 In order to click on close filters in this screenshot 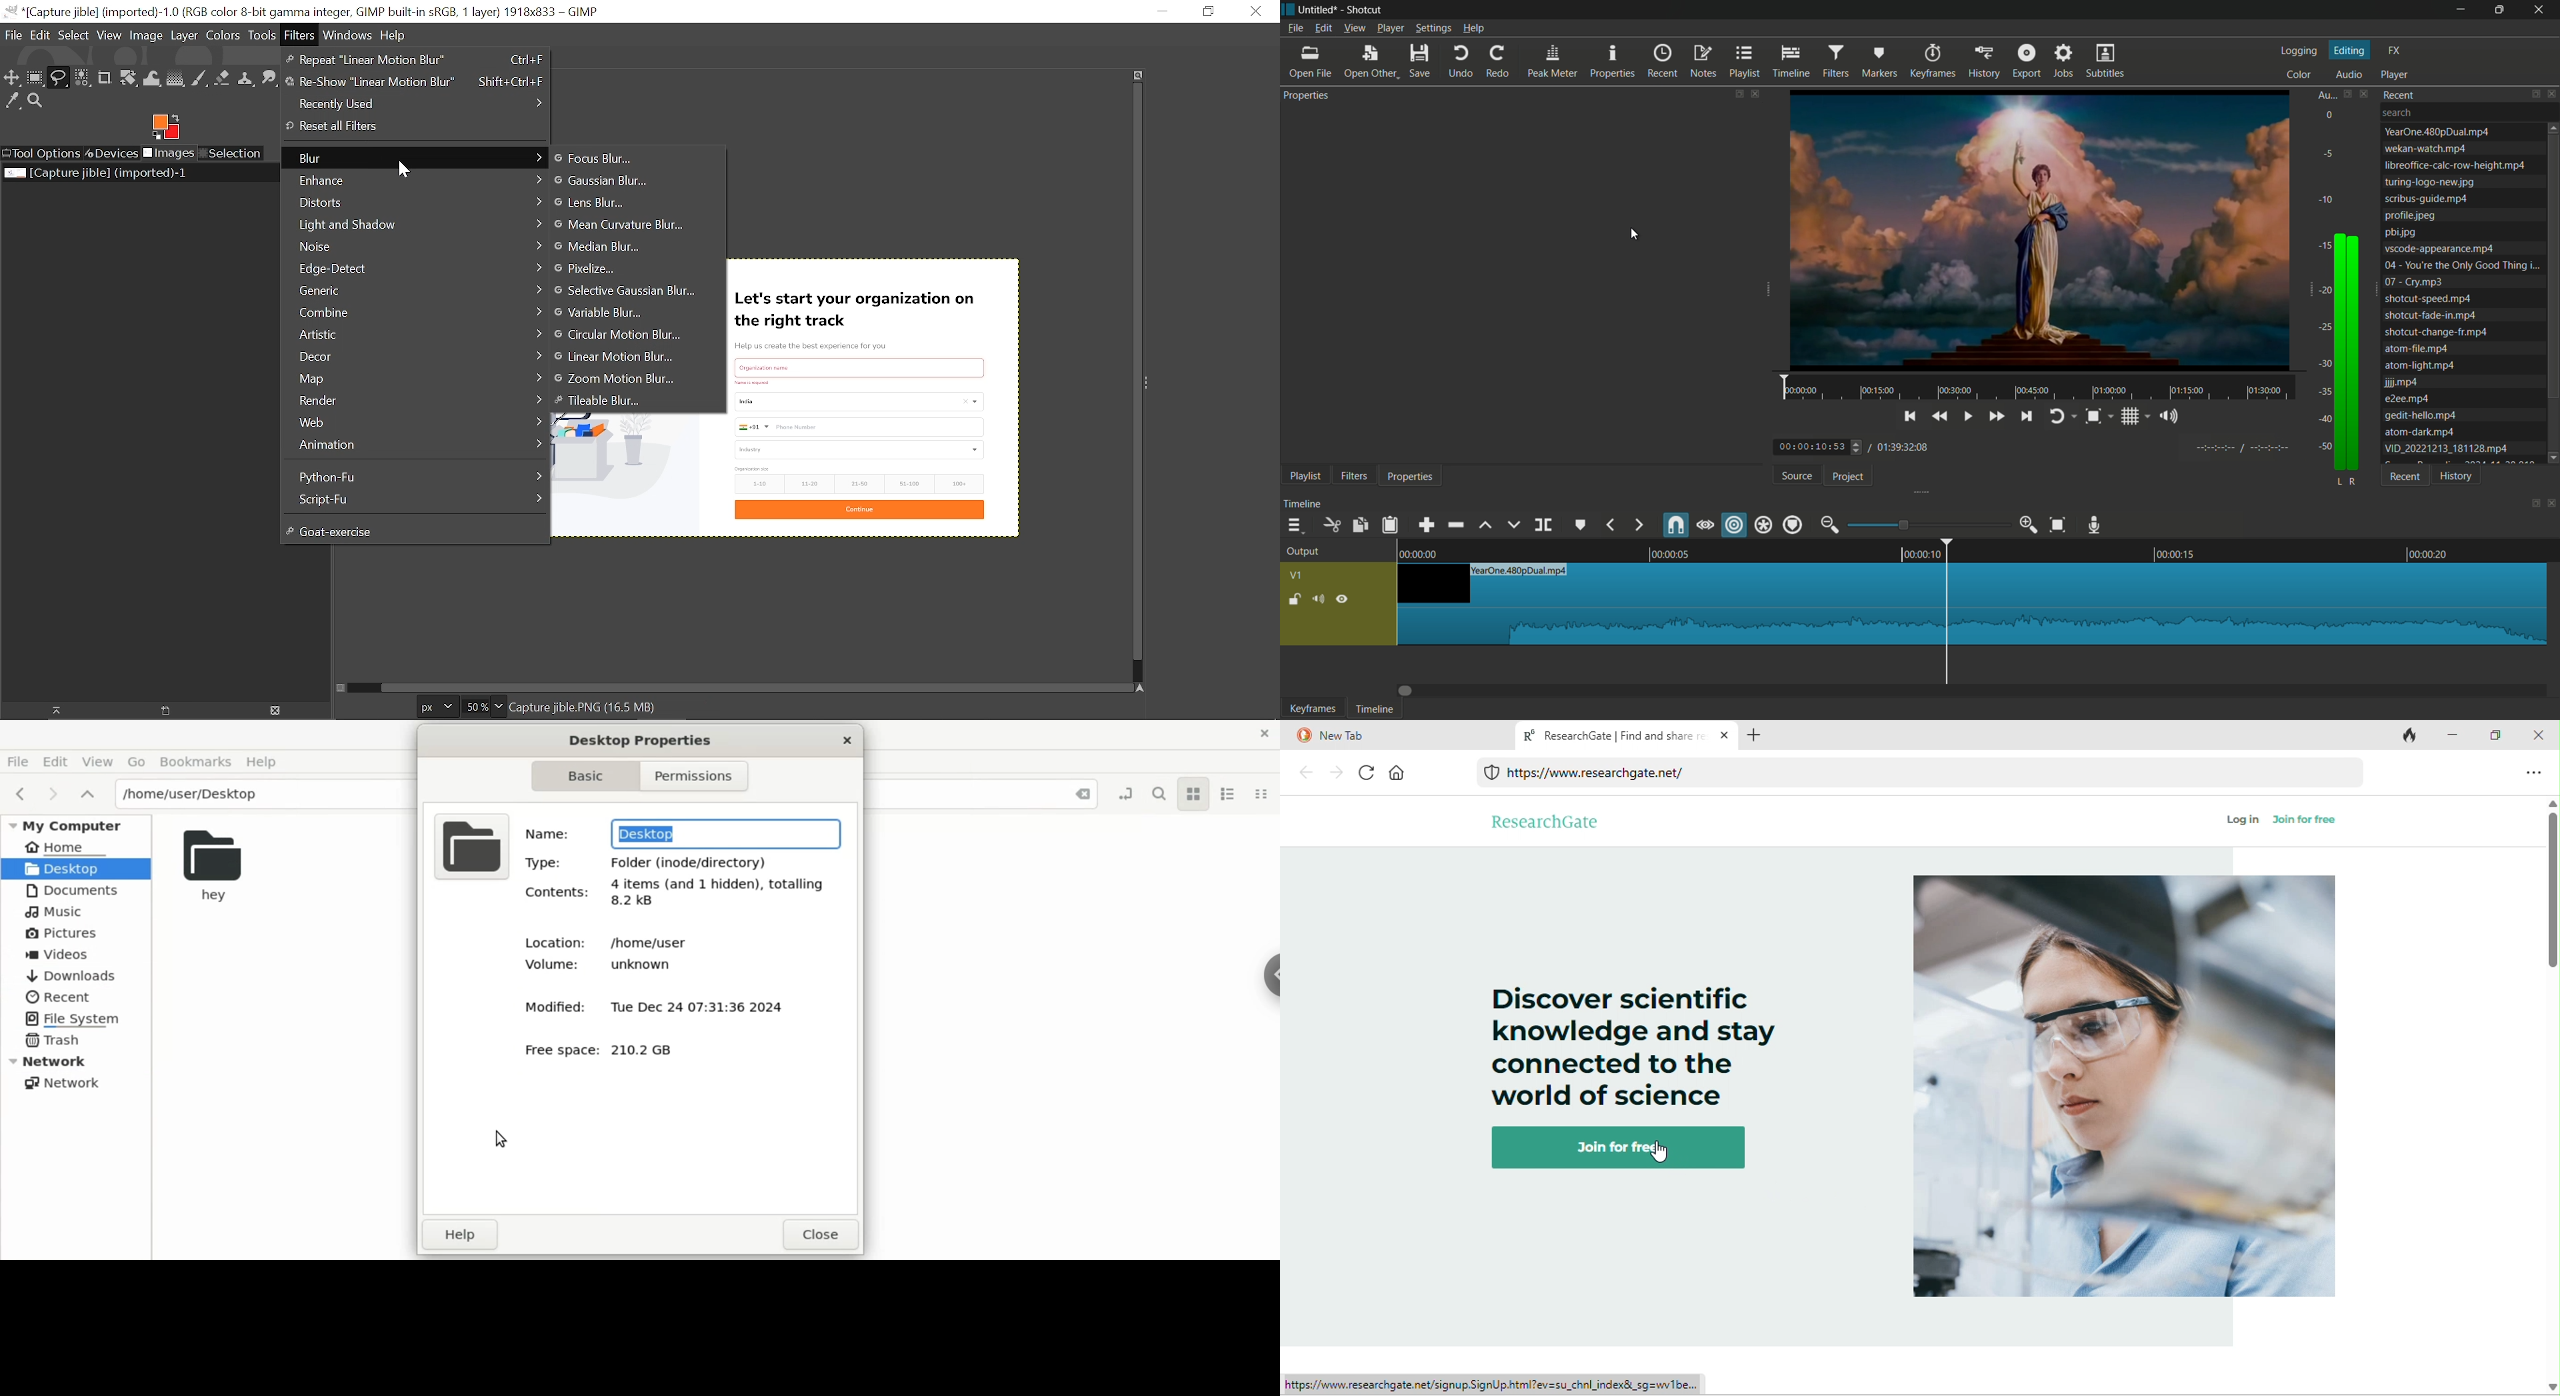, I will do `click(1760, 97)`.